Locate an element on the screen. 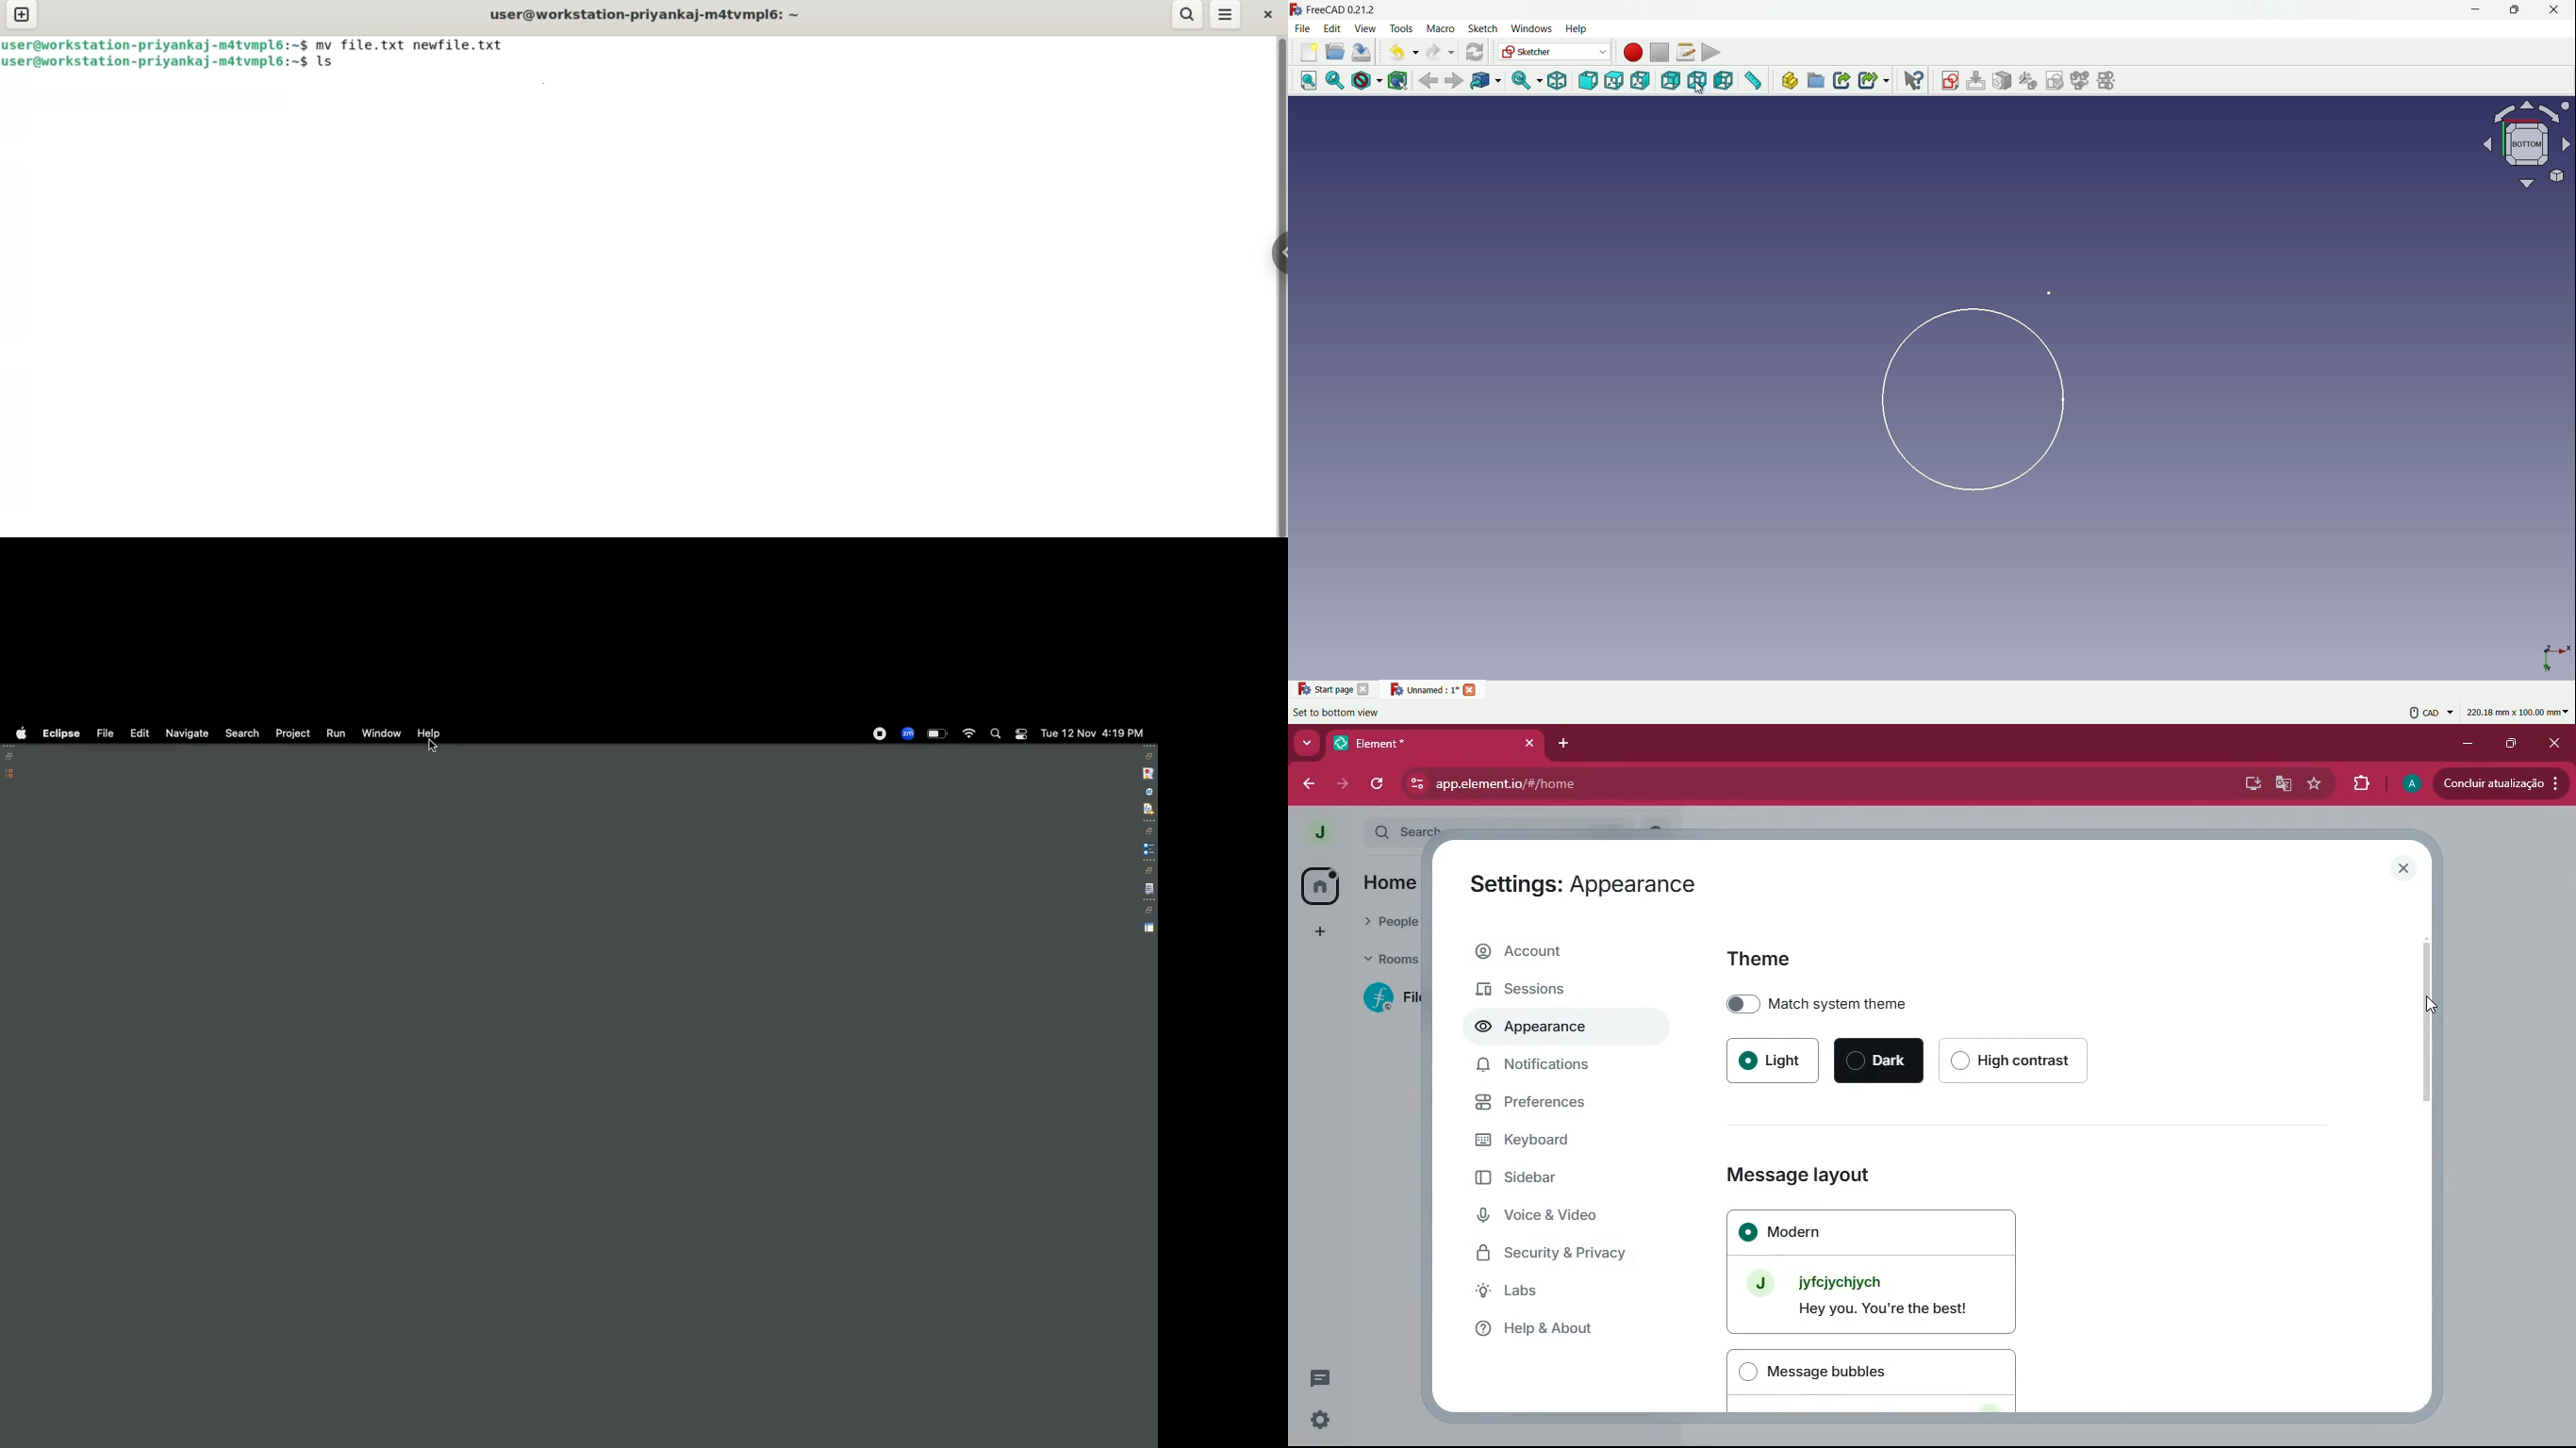 This screenshot has width=2576, height=1456. scroll bar is located at coordinates (2434, 1024).